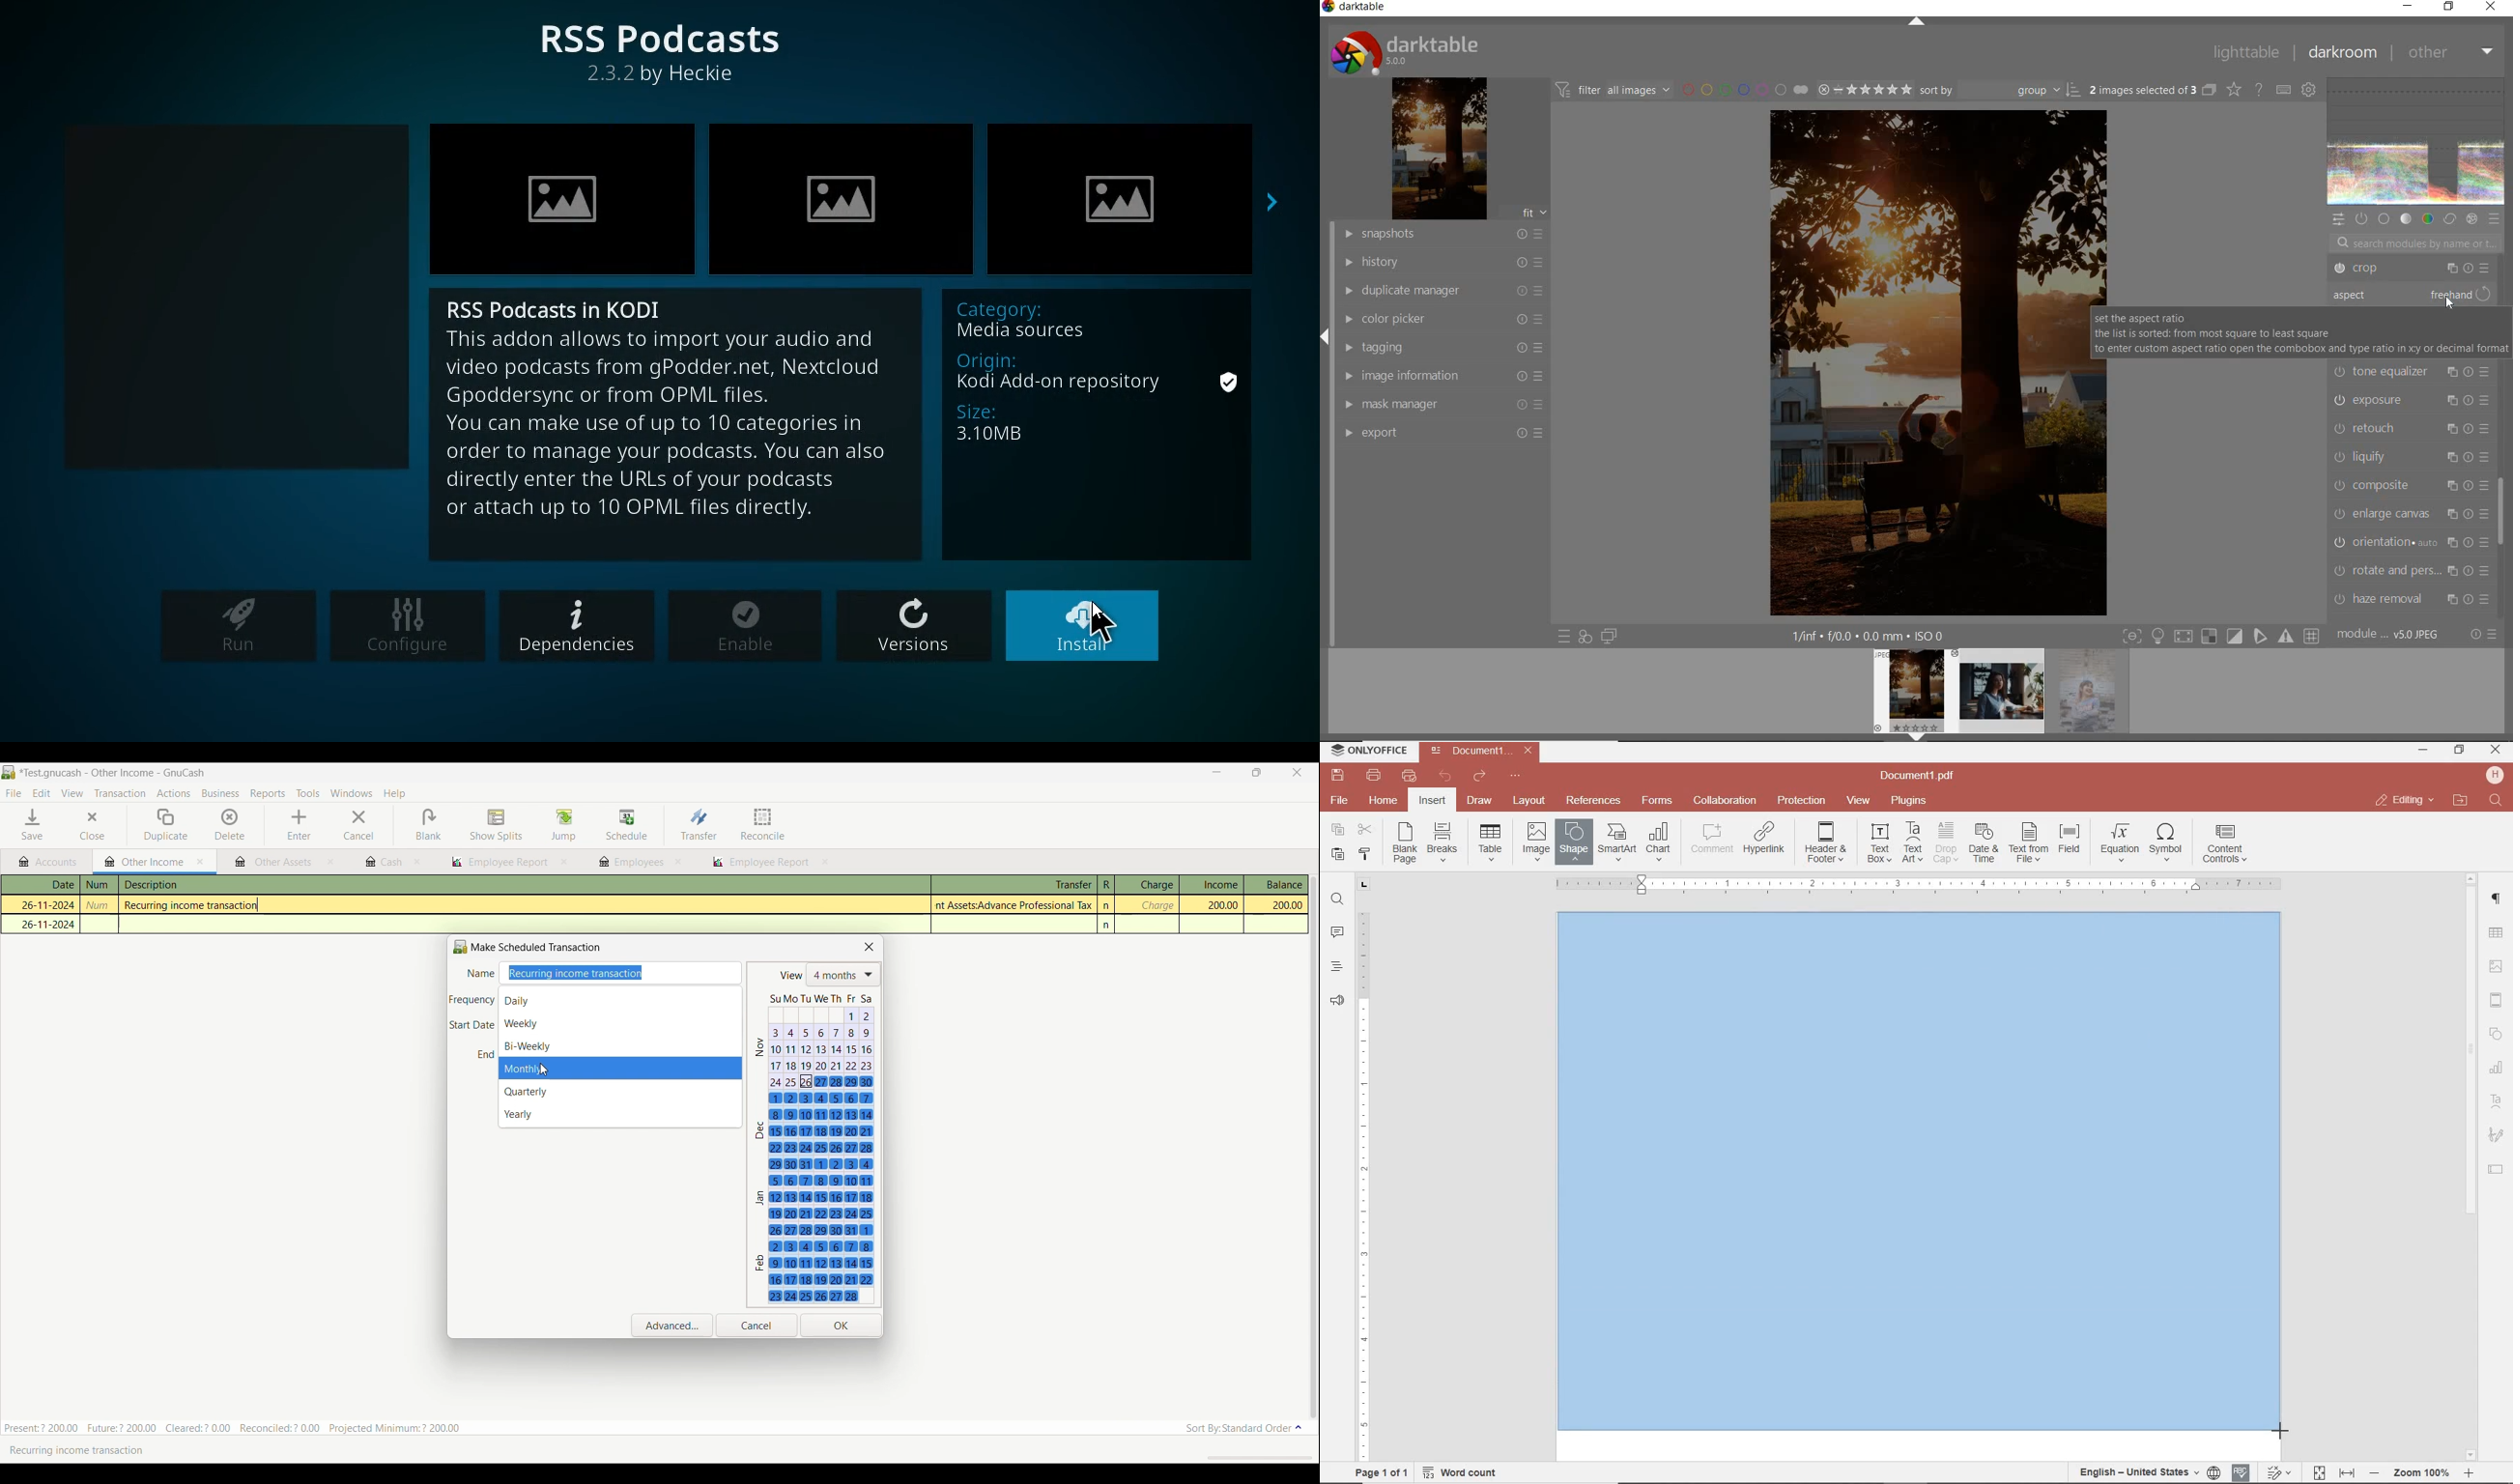  Describe the element at coordinates (1408, 775) in the screenshot. I see `quick print` at that location.